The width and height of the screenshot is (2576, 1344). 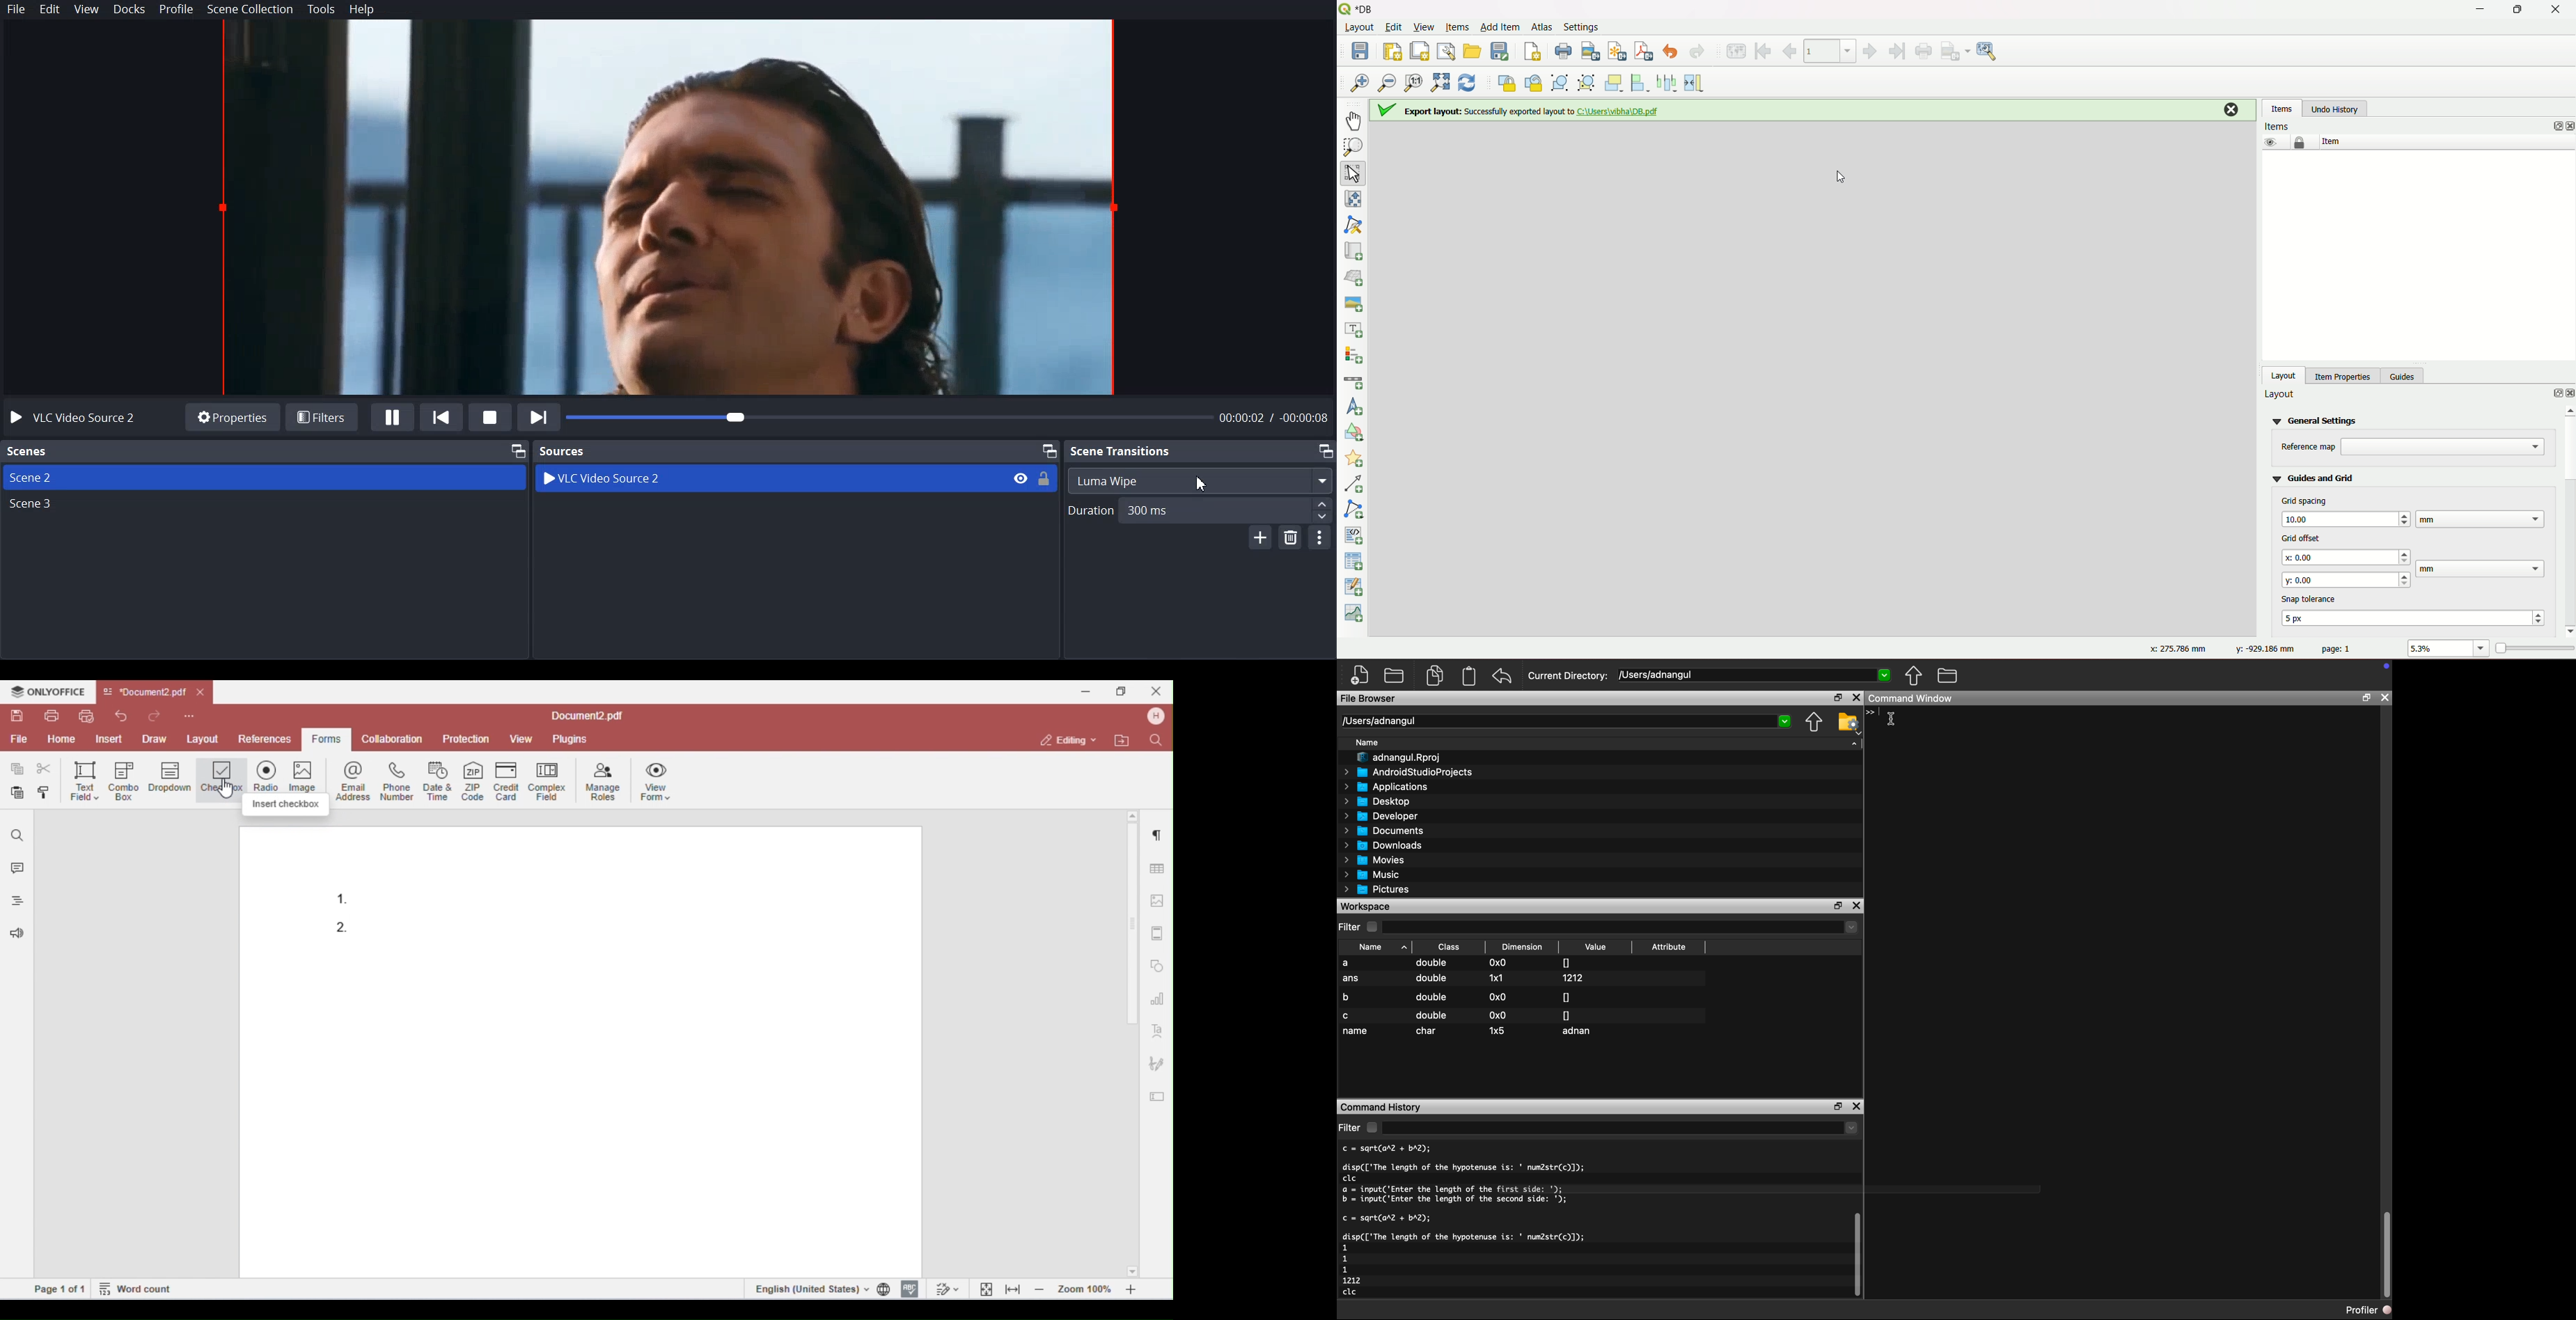 What do you see at coordinates (1200, 480) in the screenshot?
I see `Luma Wipe` at bounding box center [1200, 480].